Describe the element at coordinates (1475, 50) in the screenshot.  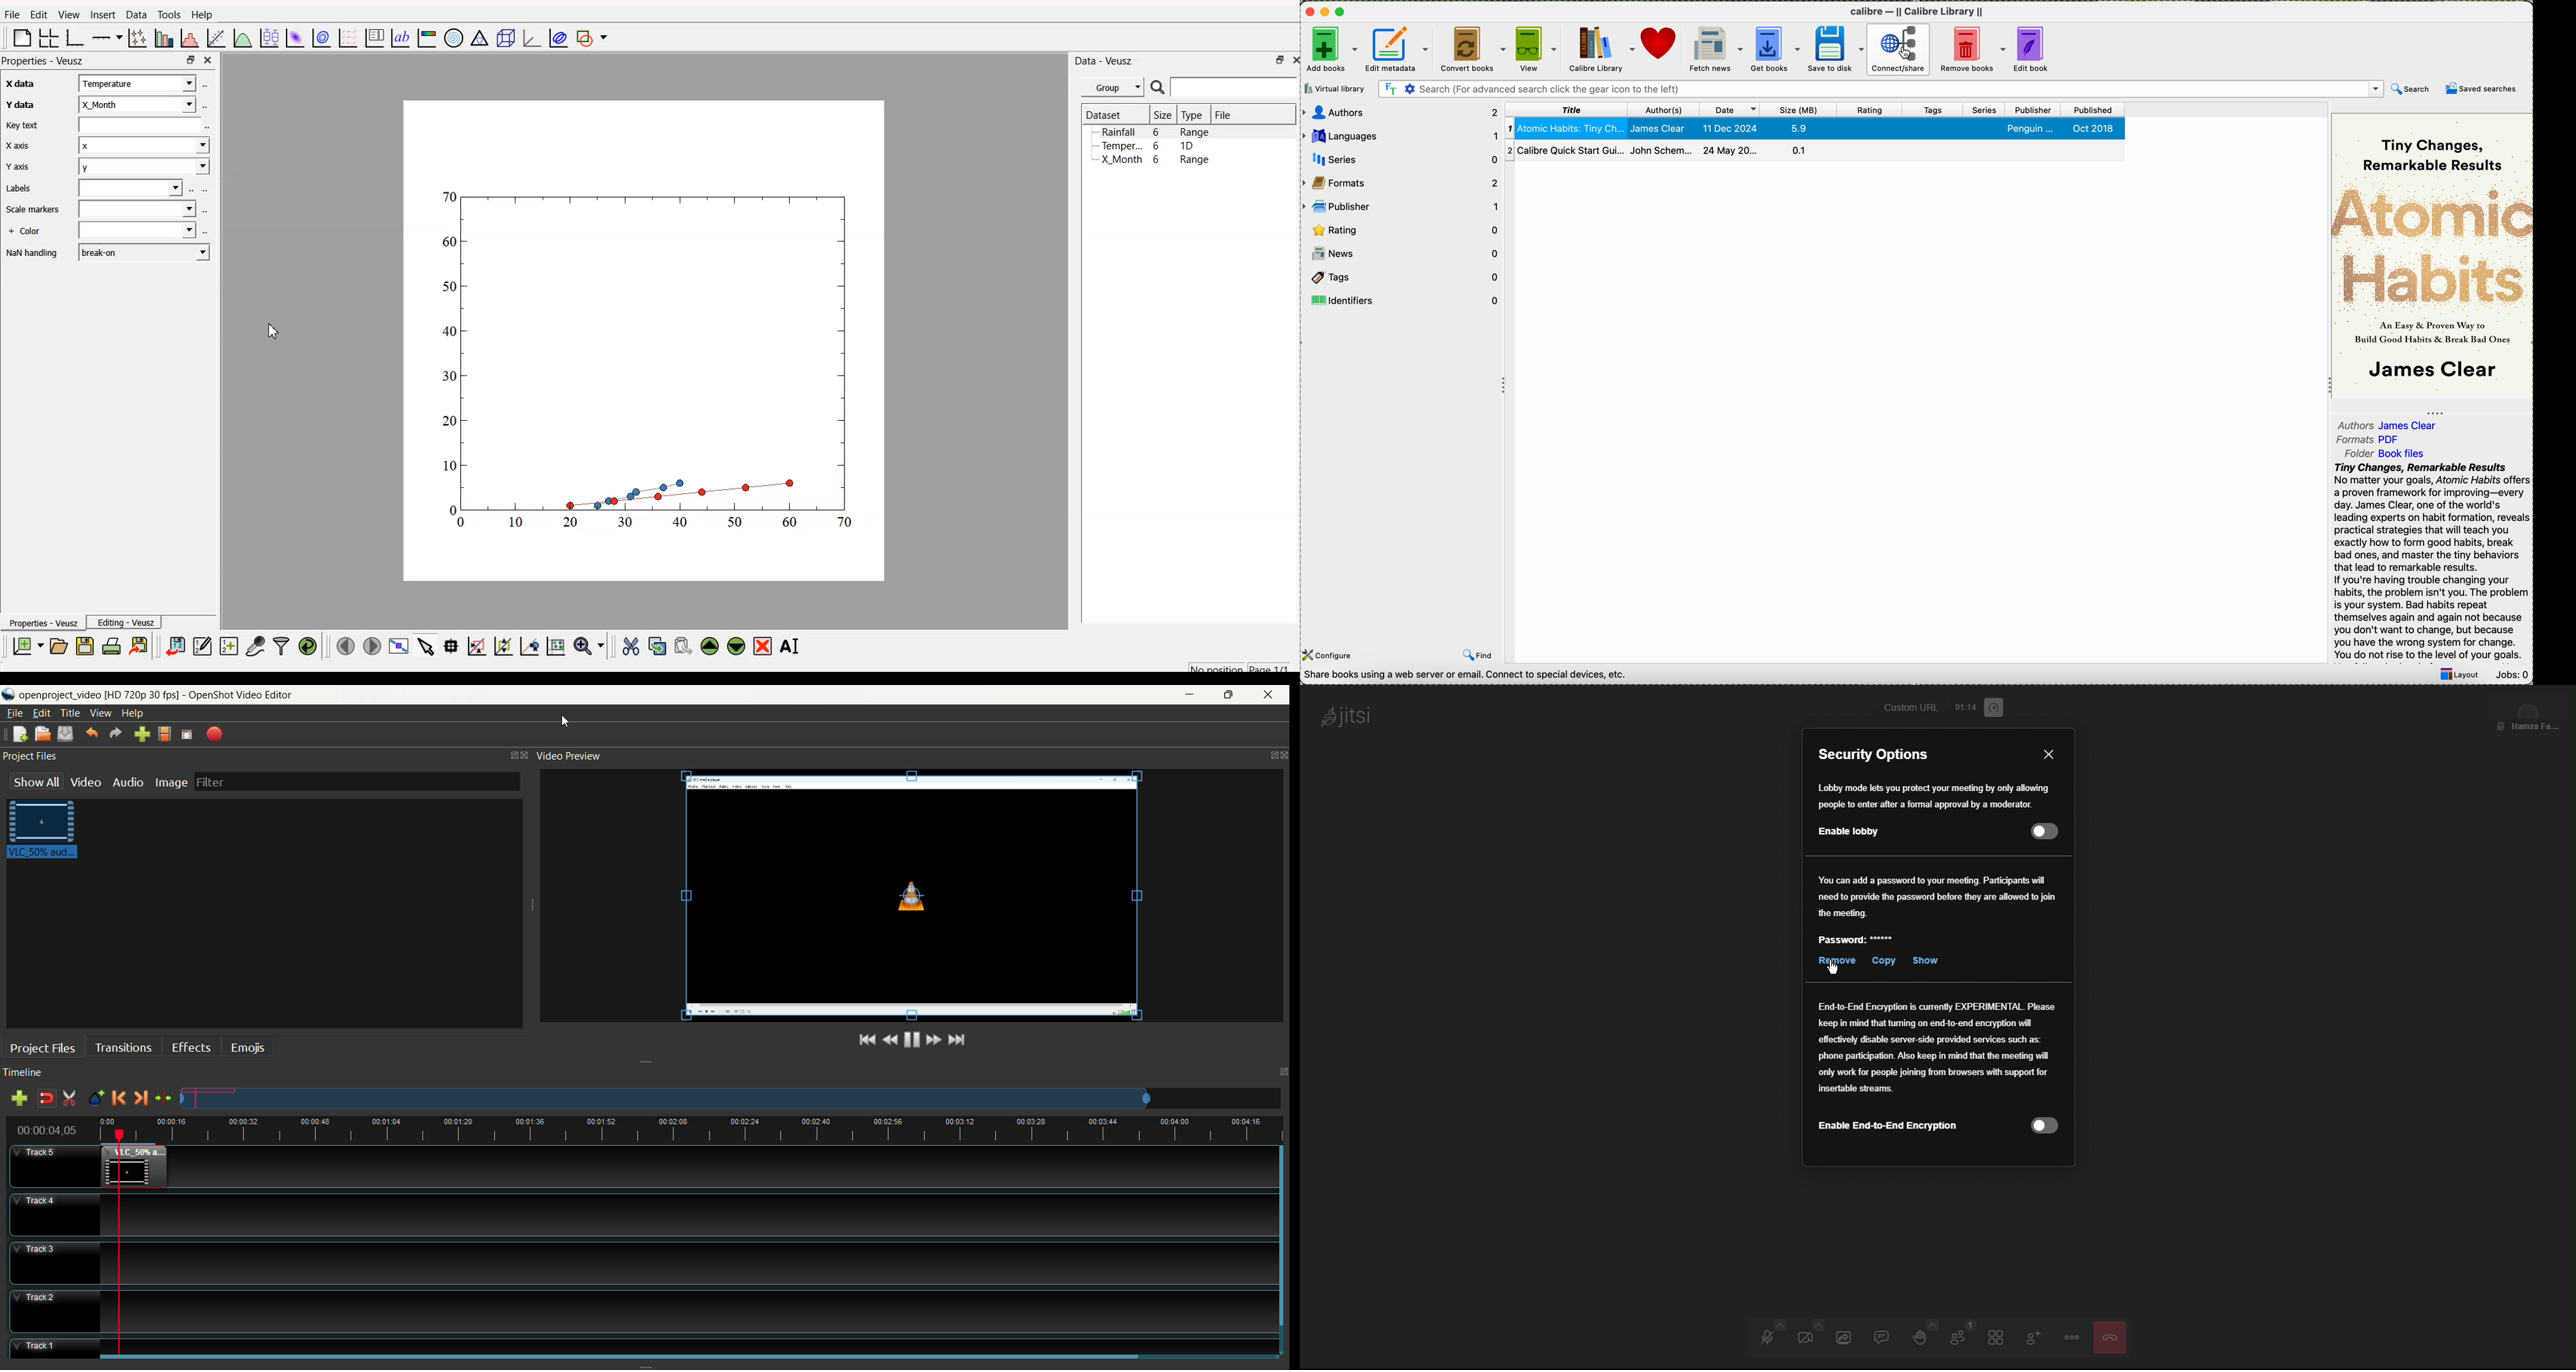
I see `convert books` at that location.